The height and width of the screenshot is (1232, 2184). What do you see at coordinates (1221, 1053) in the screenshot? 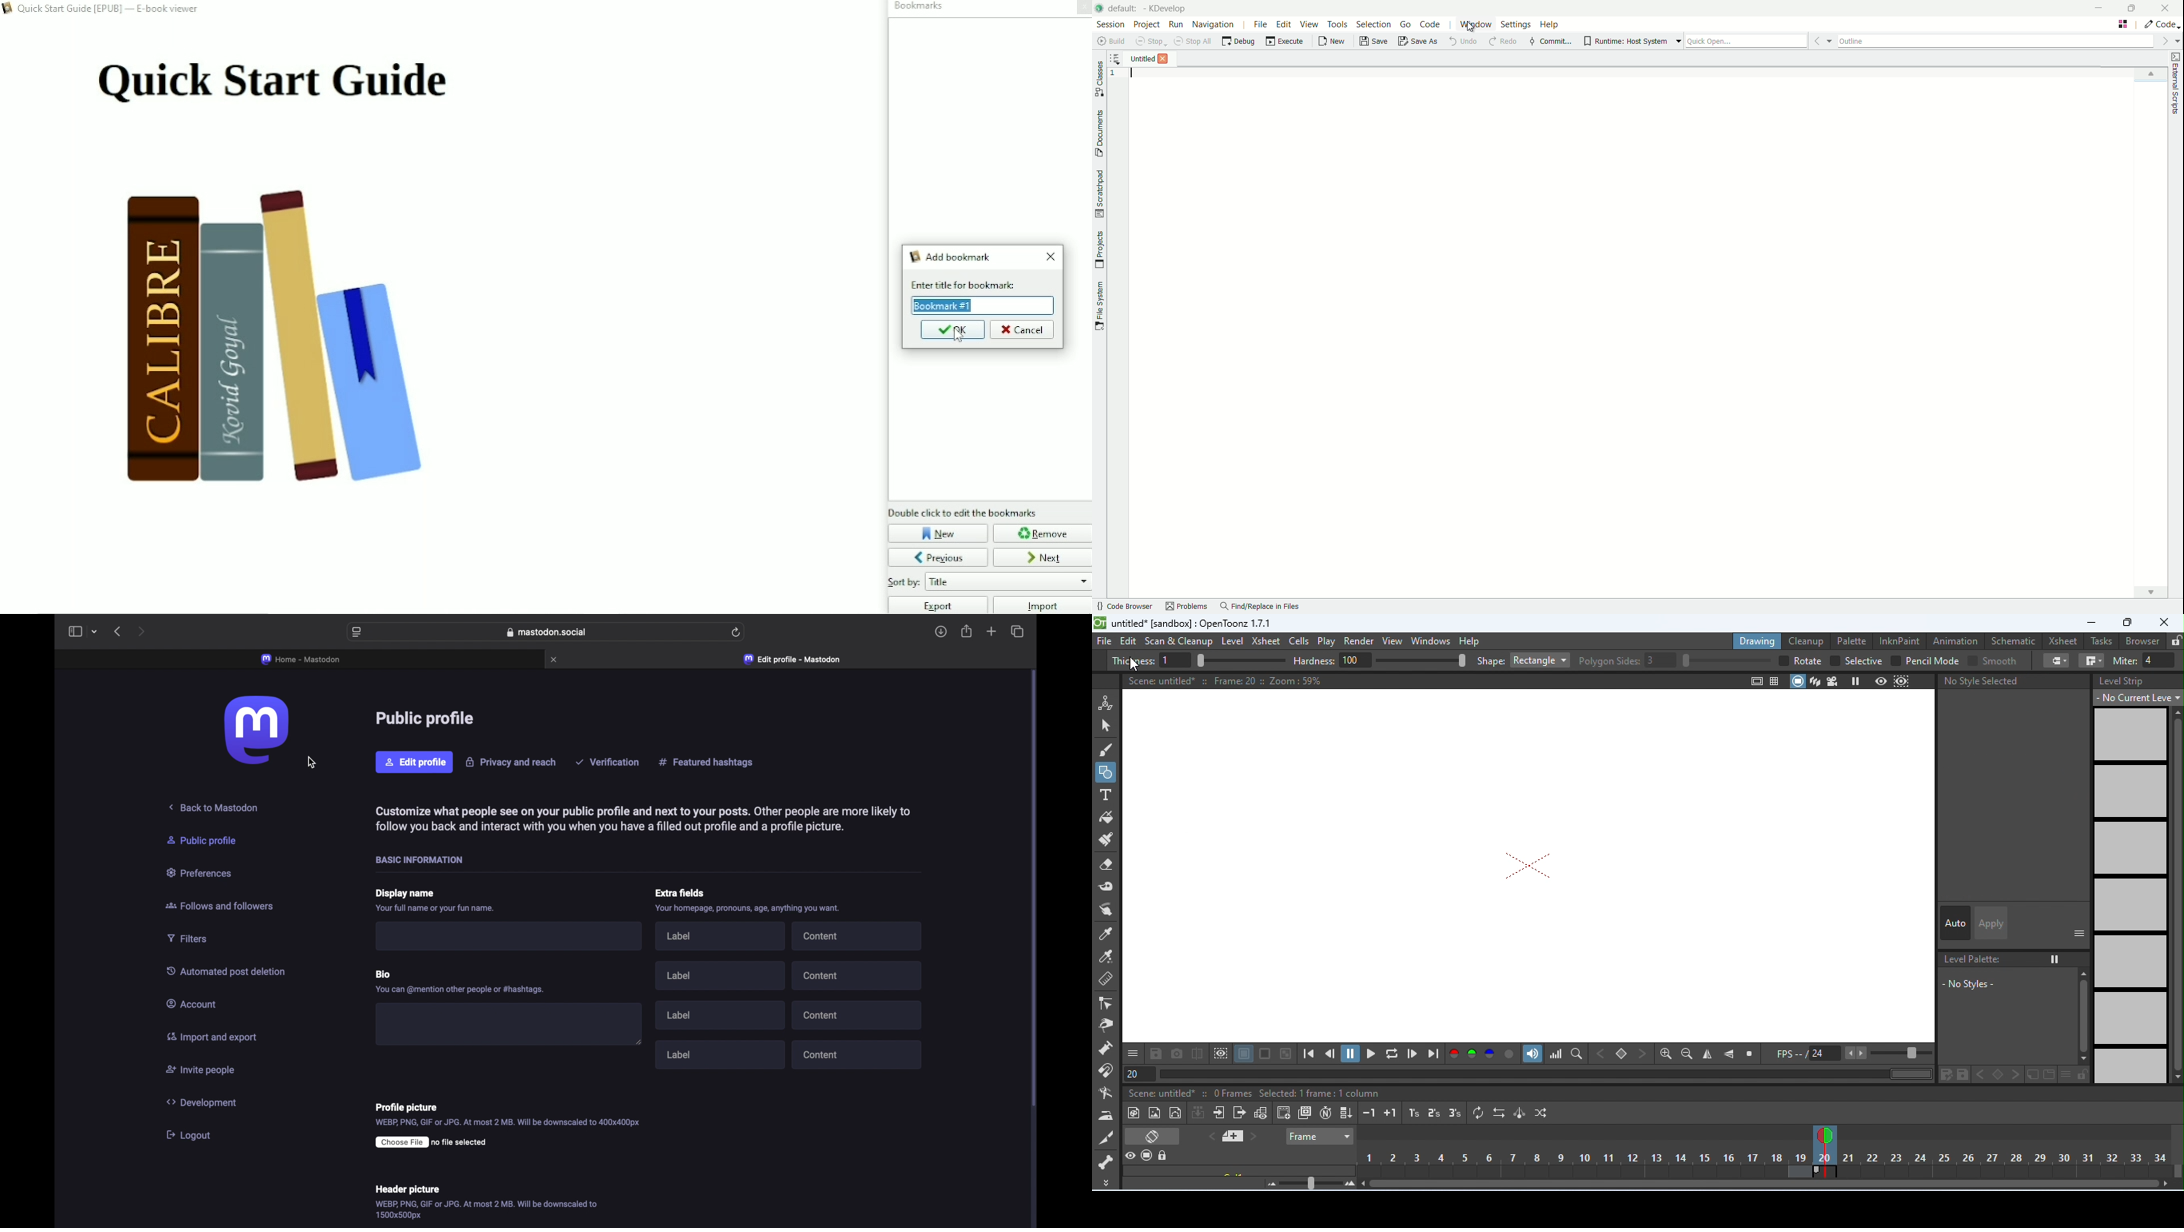
I see `define sub camera` at bounding box center [1221, 1053].